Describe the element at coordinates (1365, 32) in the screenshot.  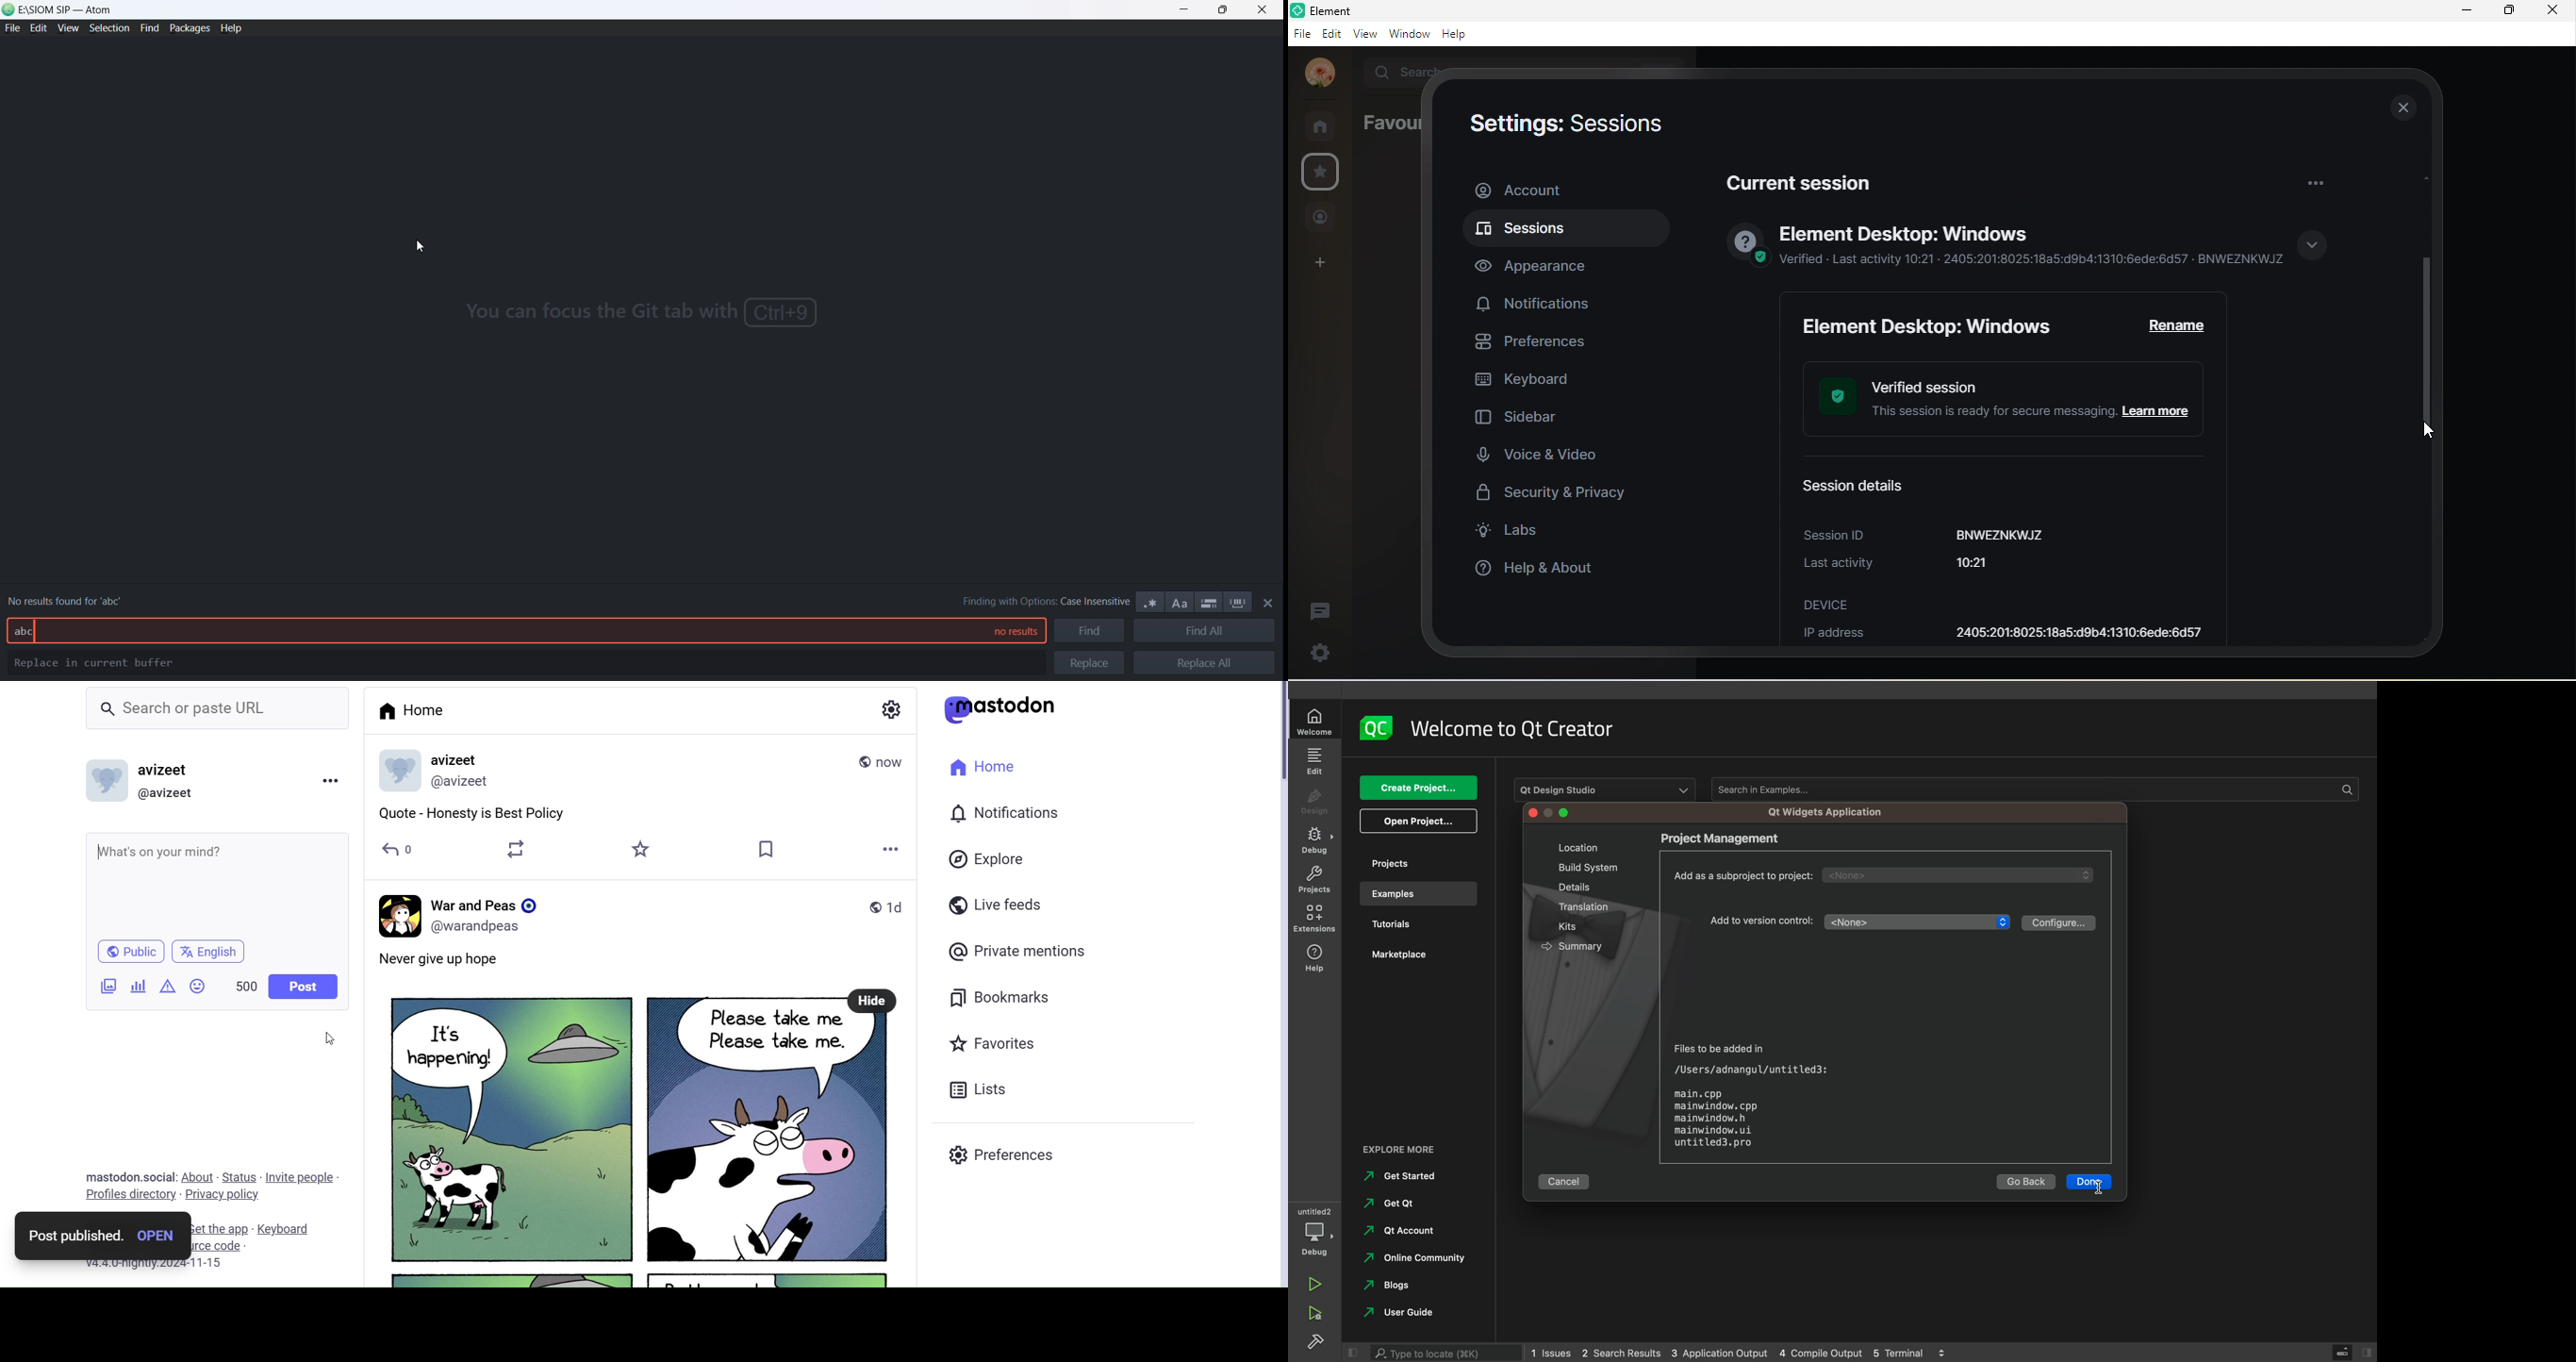
I see `view` at that location.